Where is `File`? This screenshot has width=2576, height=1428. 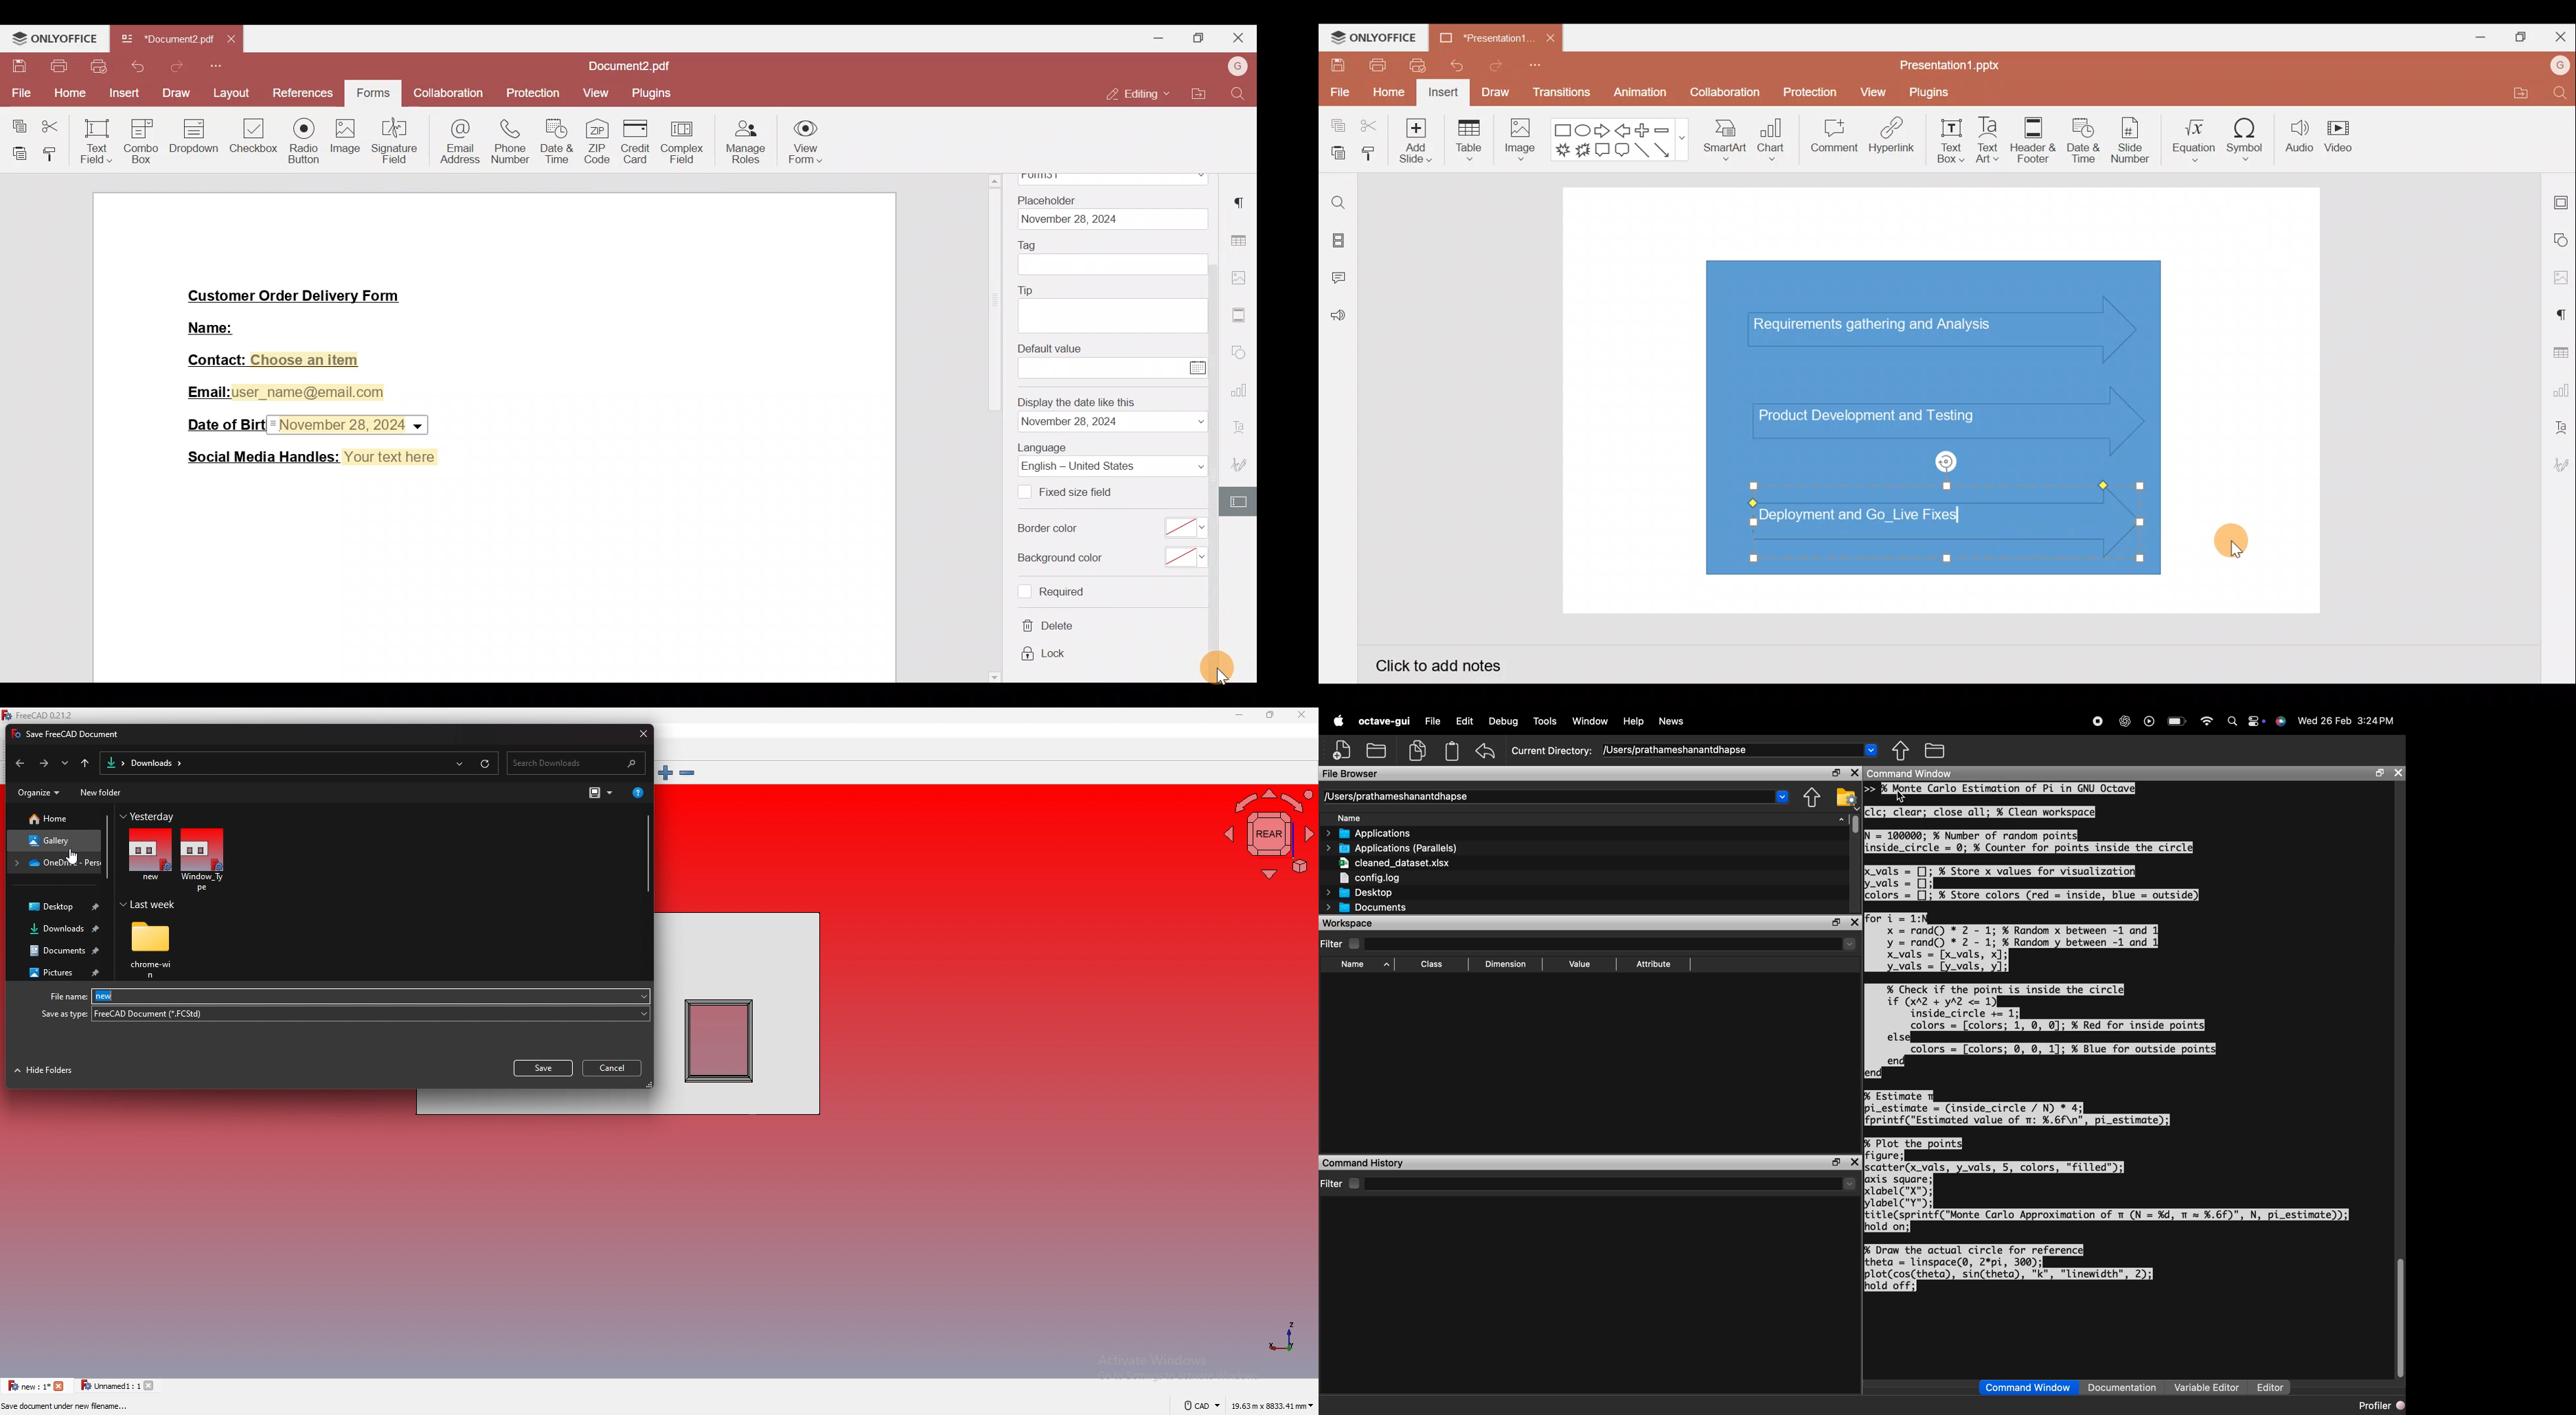 File is located at coordinates (1338, 90).